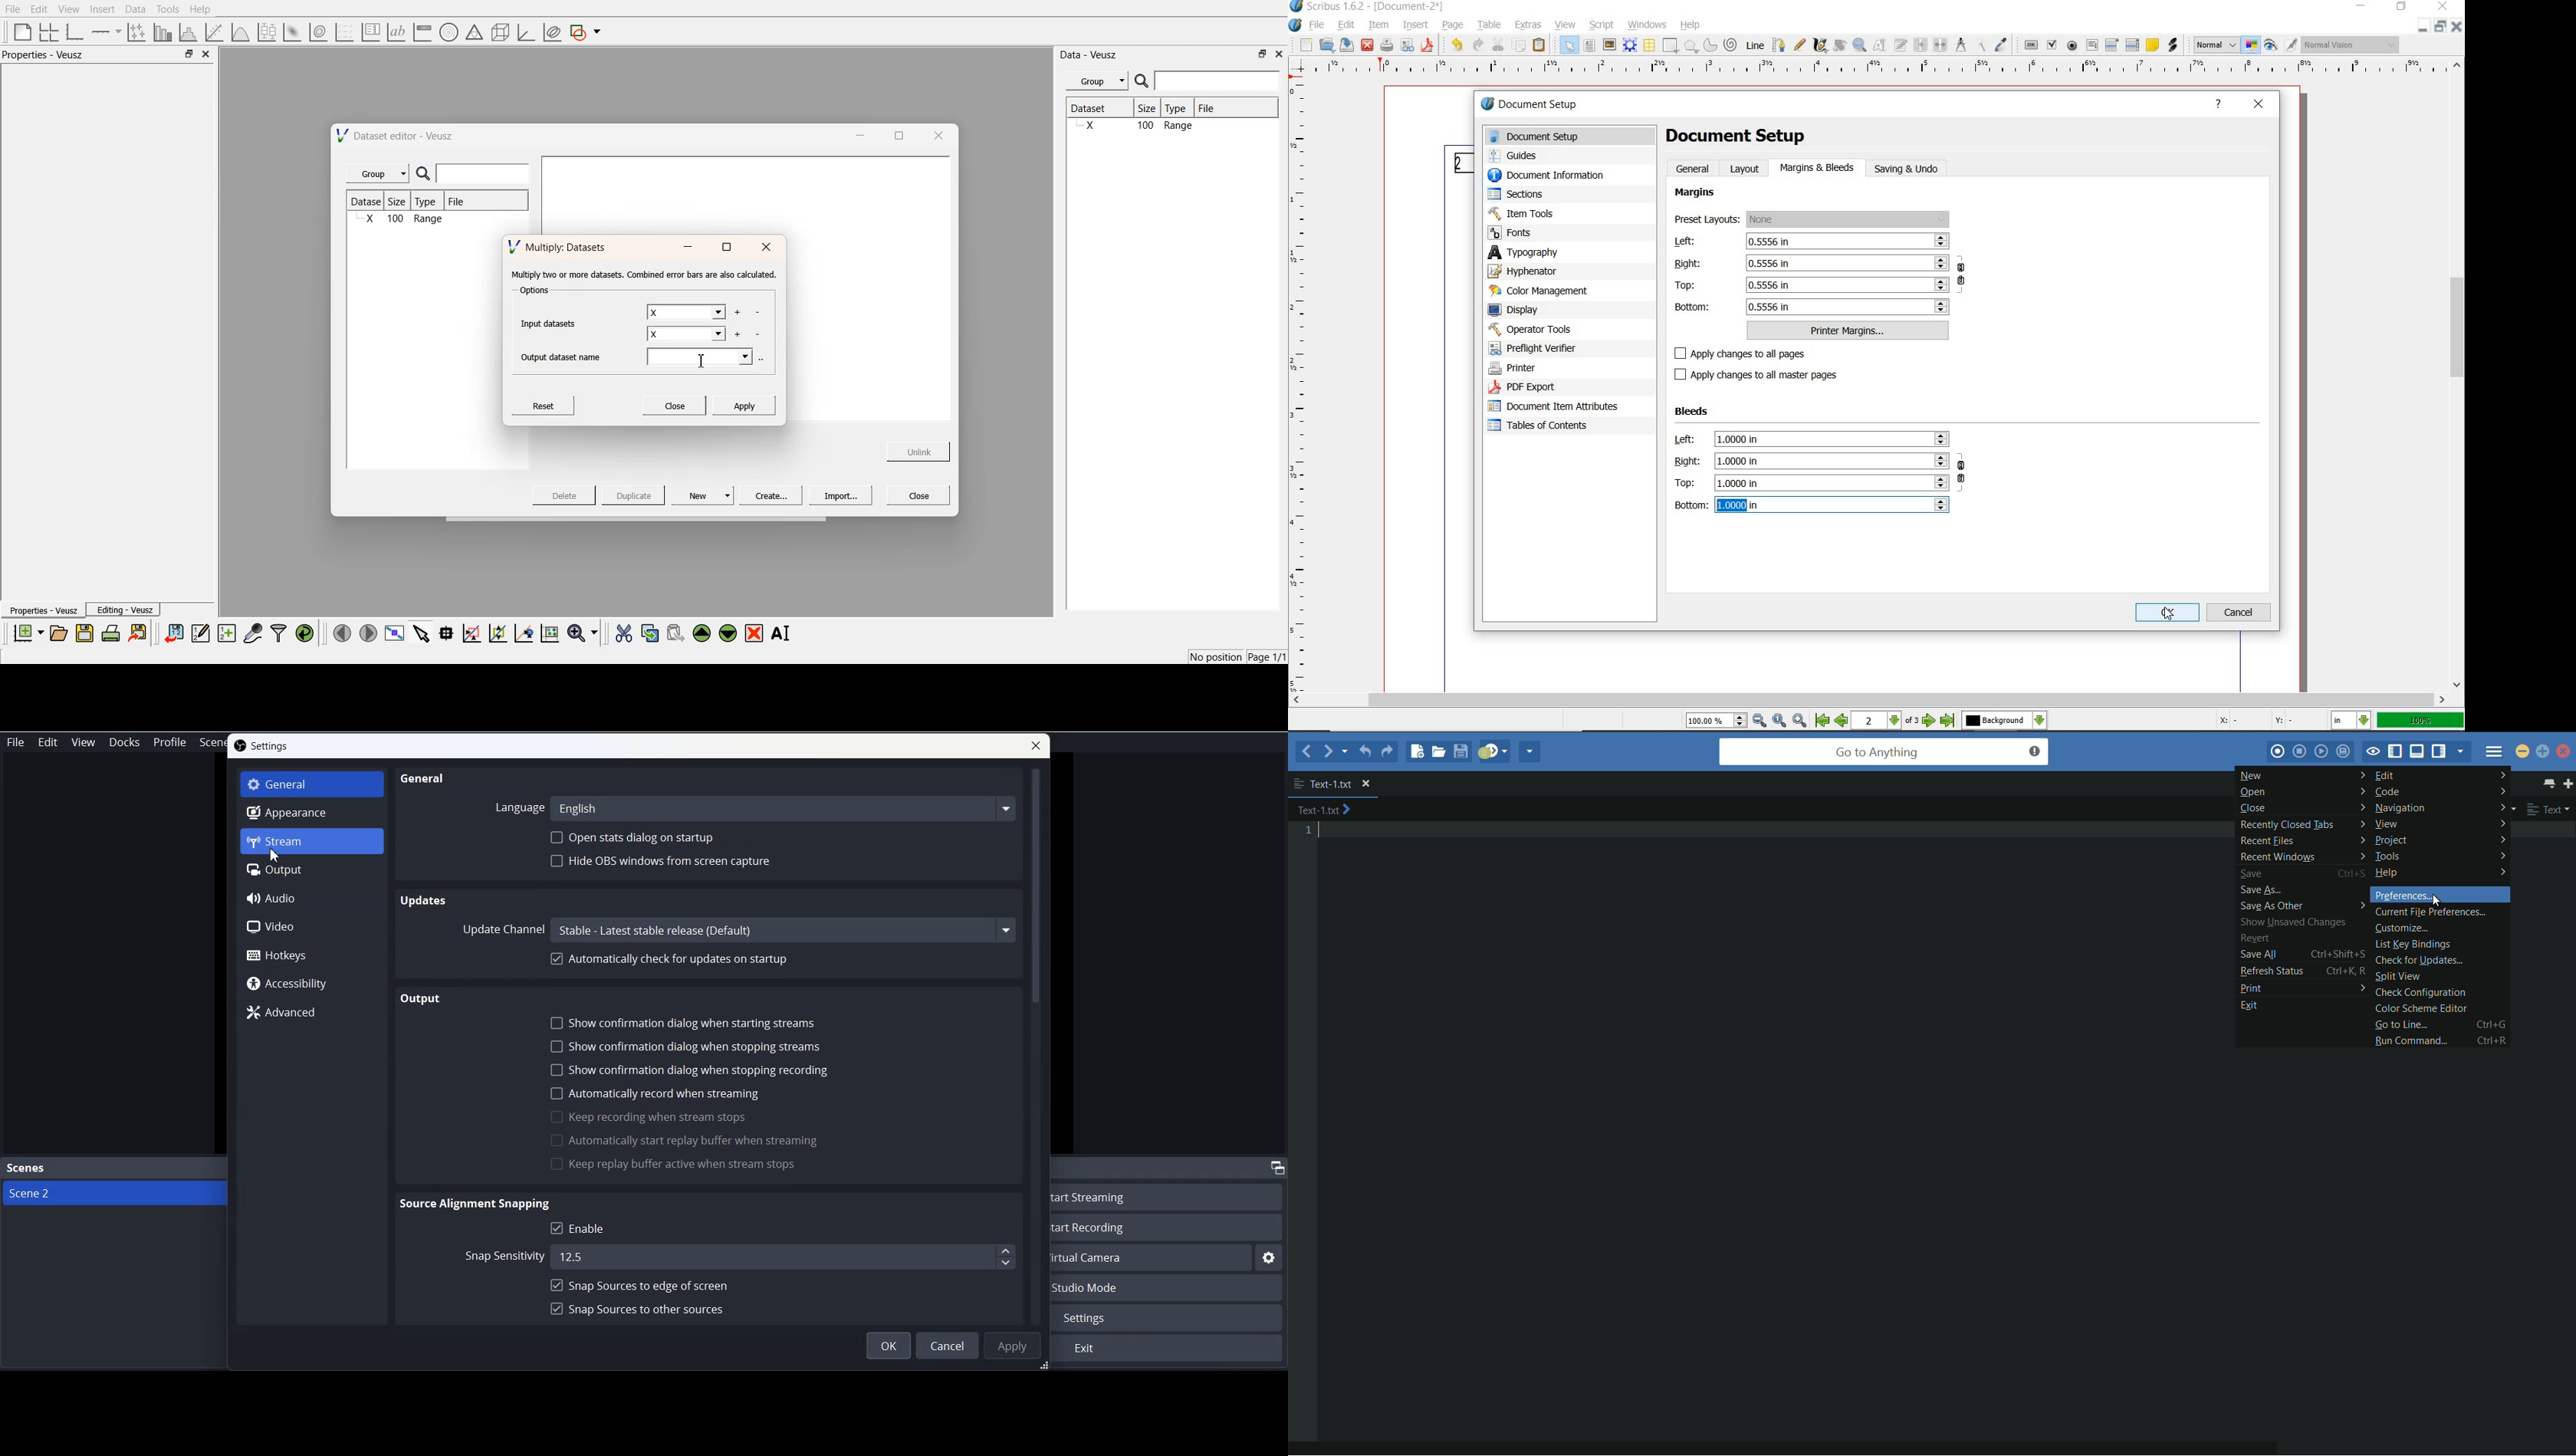 The height and width of the screenshot is (1456, 2576). Describe the element at coordinates (1860, 46) in the screenshot. I see `zoom in or zoom out` at that location.